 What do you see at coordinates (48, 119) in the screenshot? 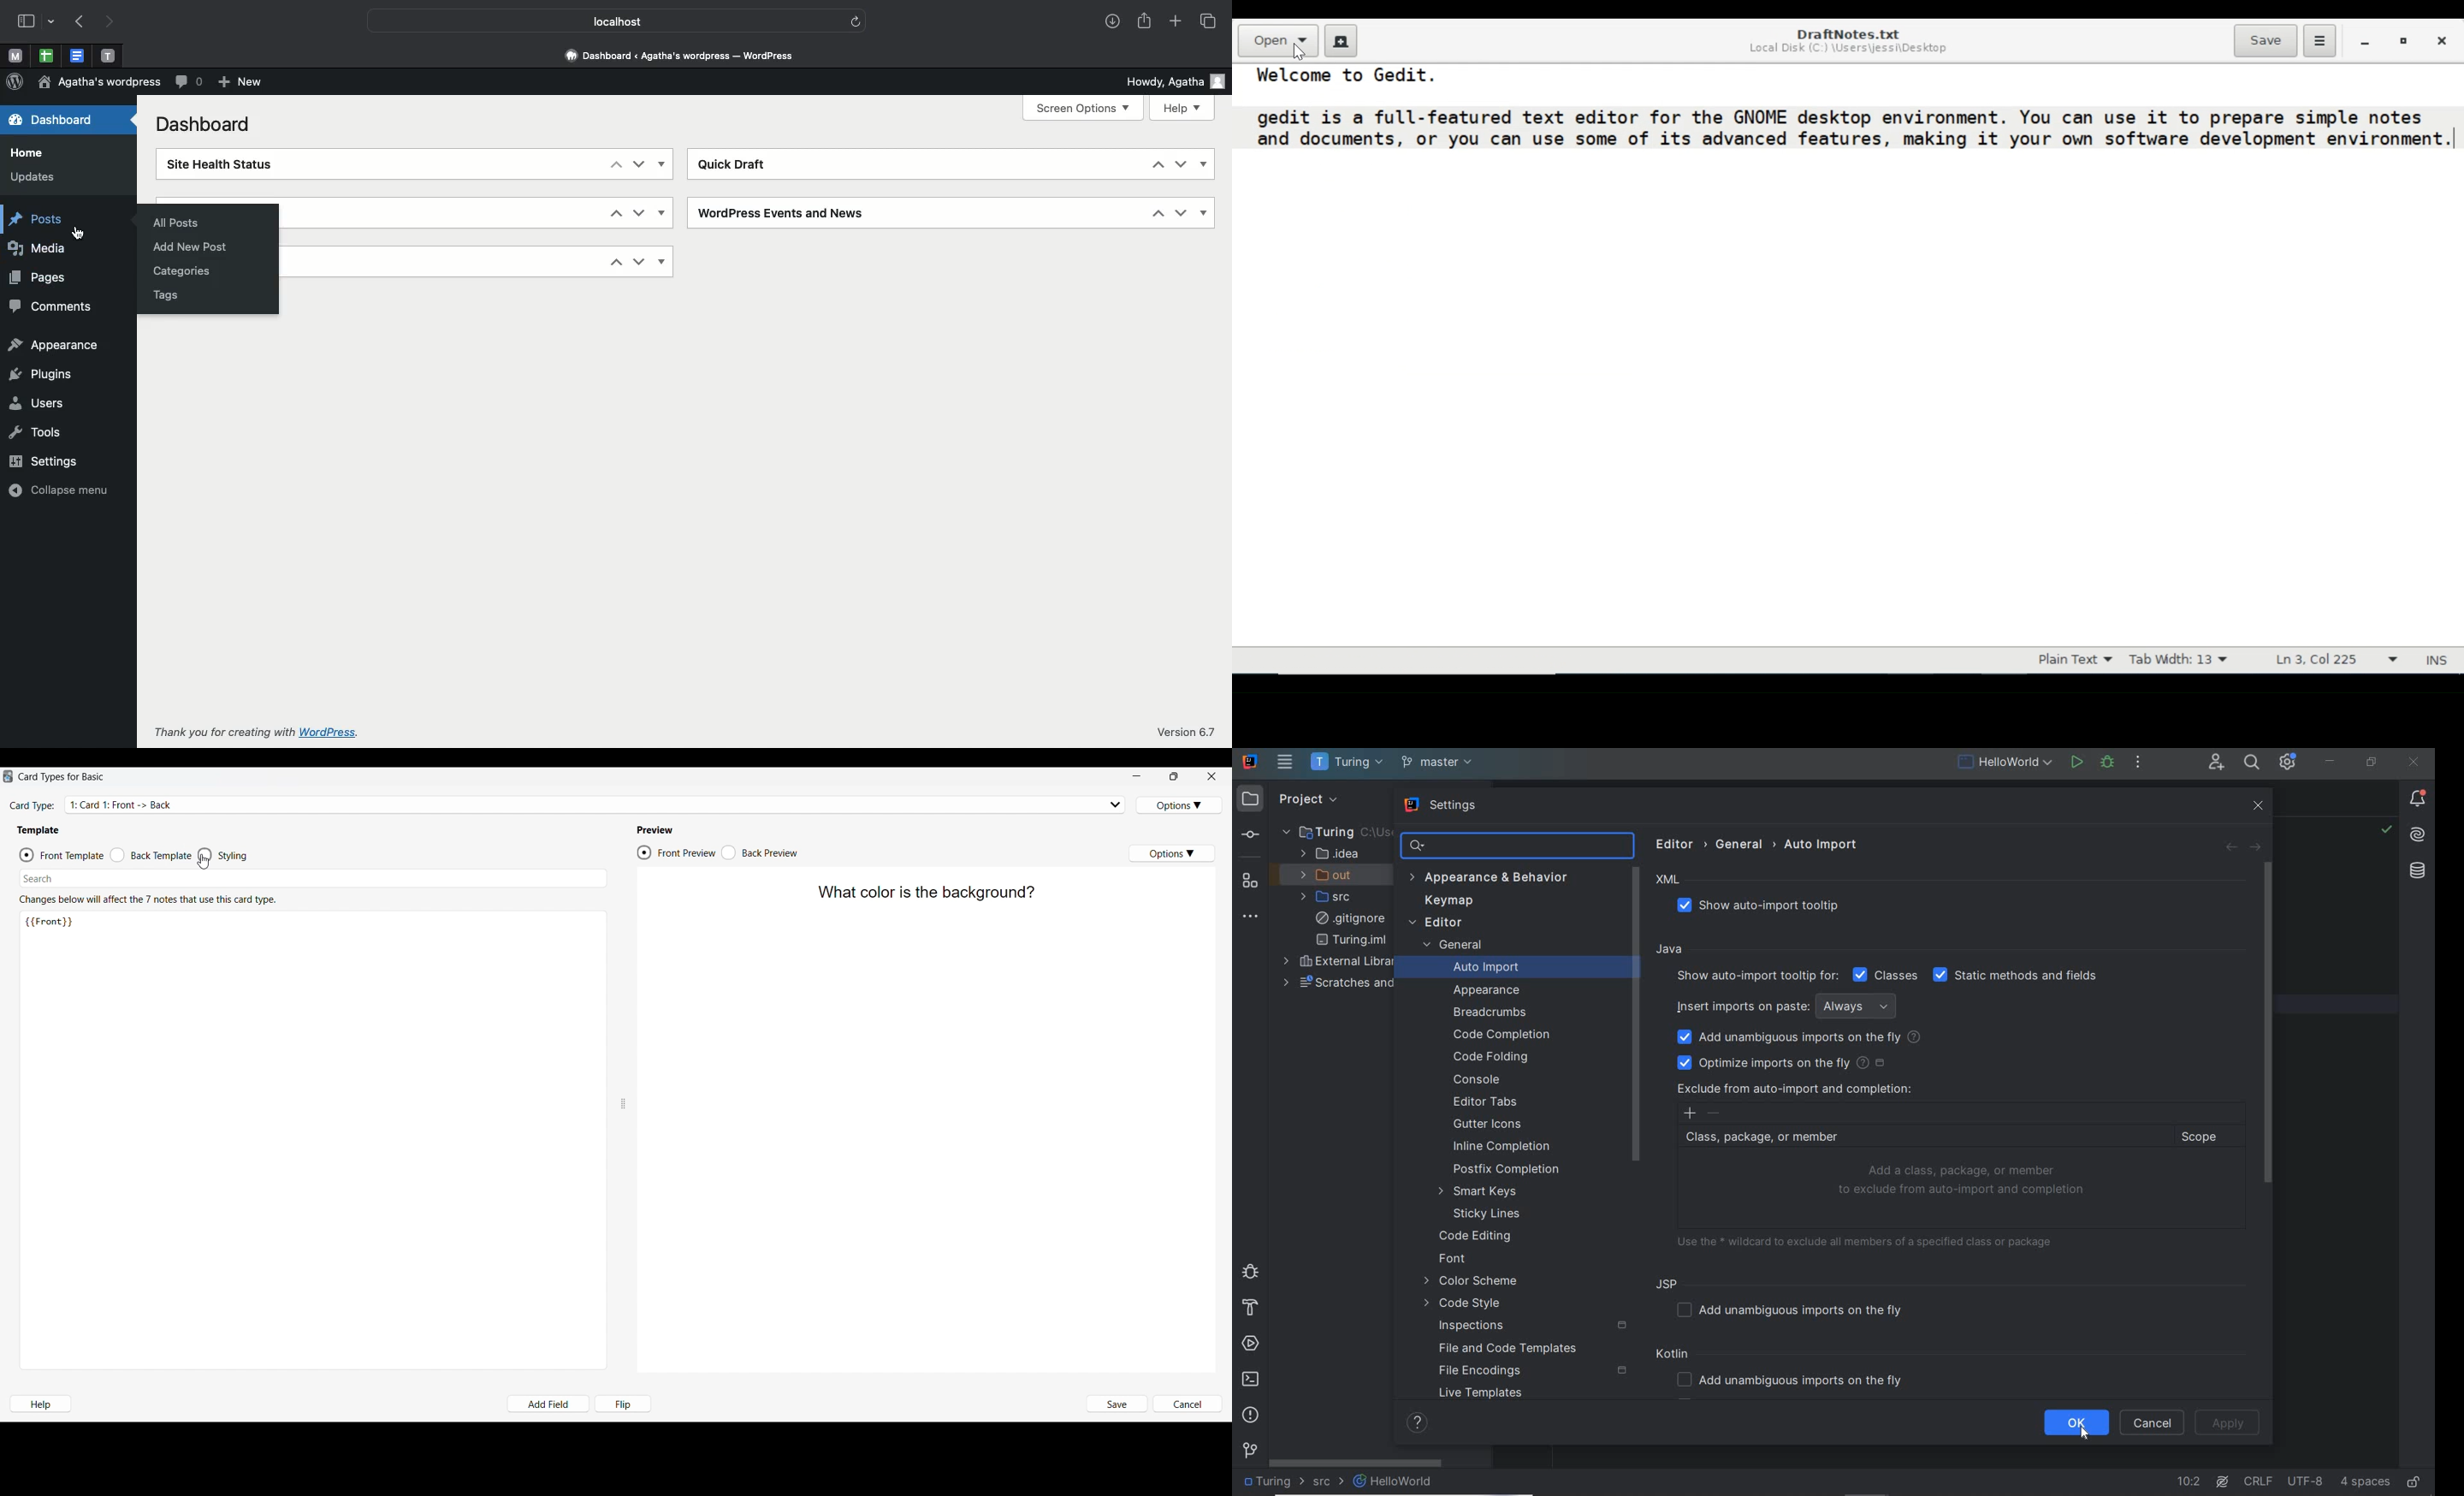
I see `Dashboard` at bounding box center [48, 119].